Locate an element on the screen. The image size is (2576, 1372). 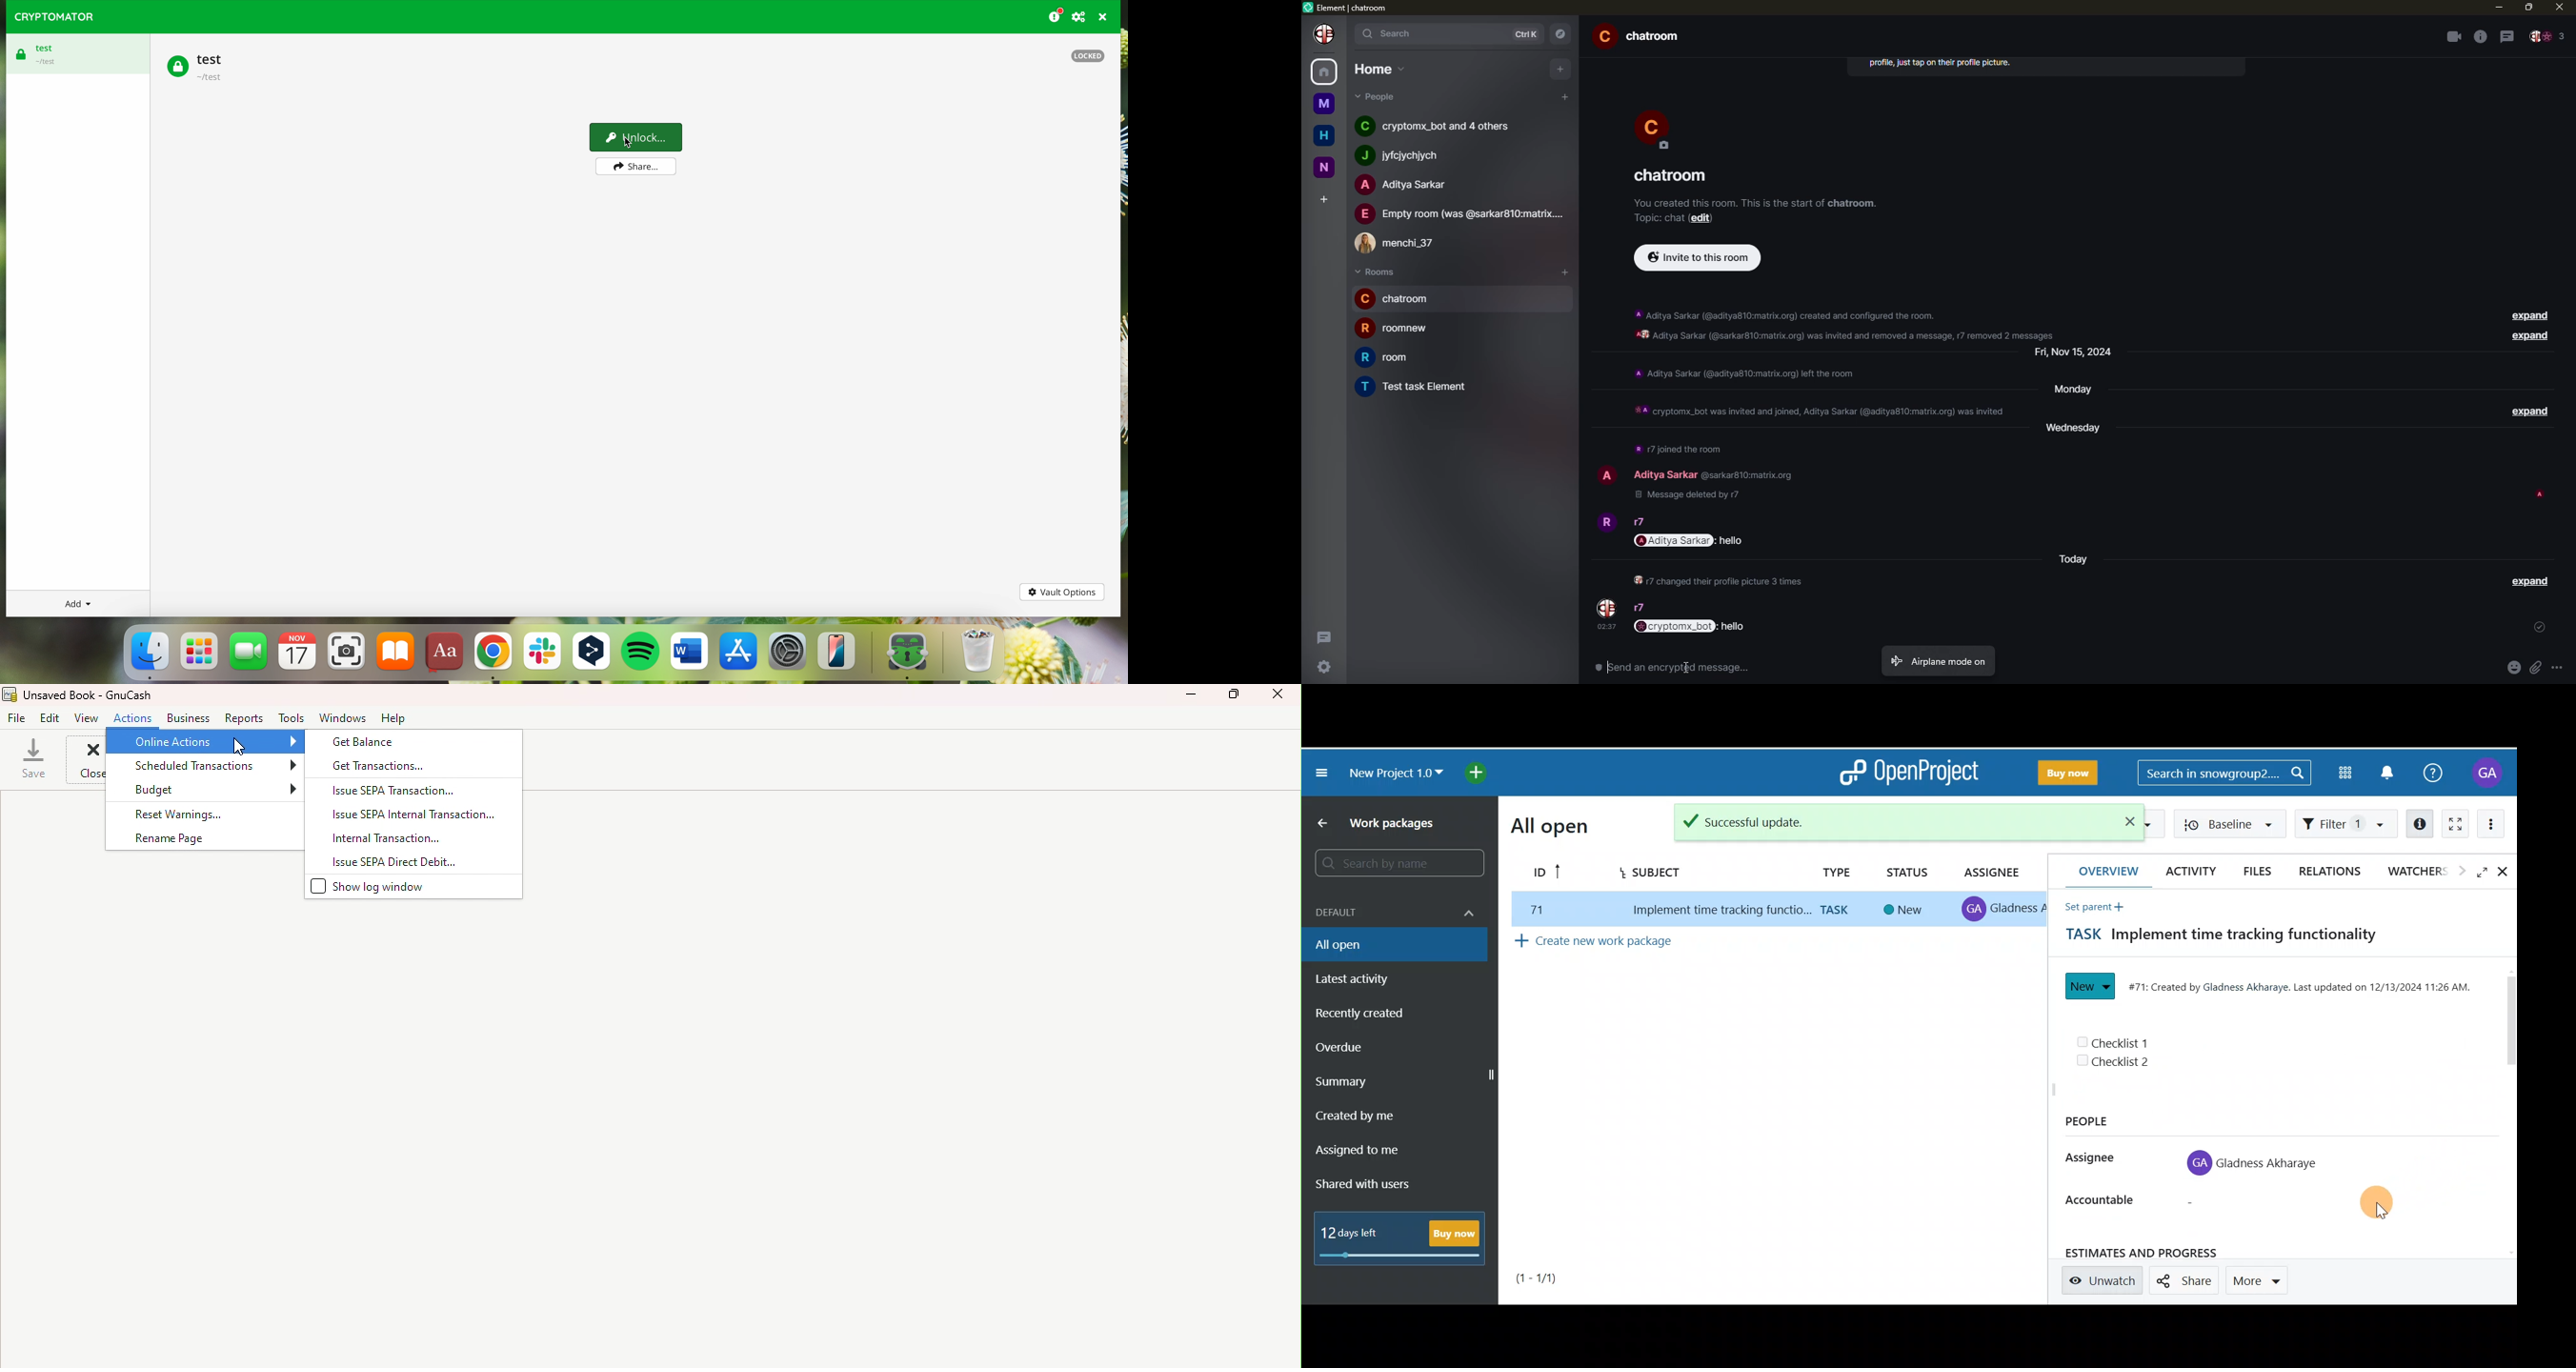
Subject is located at coordinates (1671, 876).